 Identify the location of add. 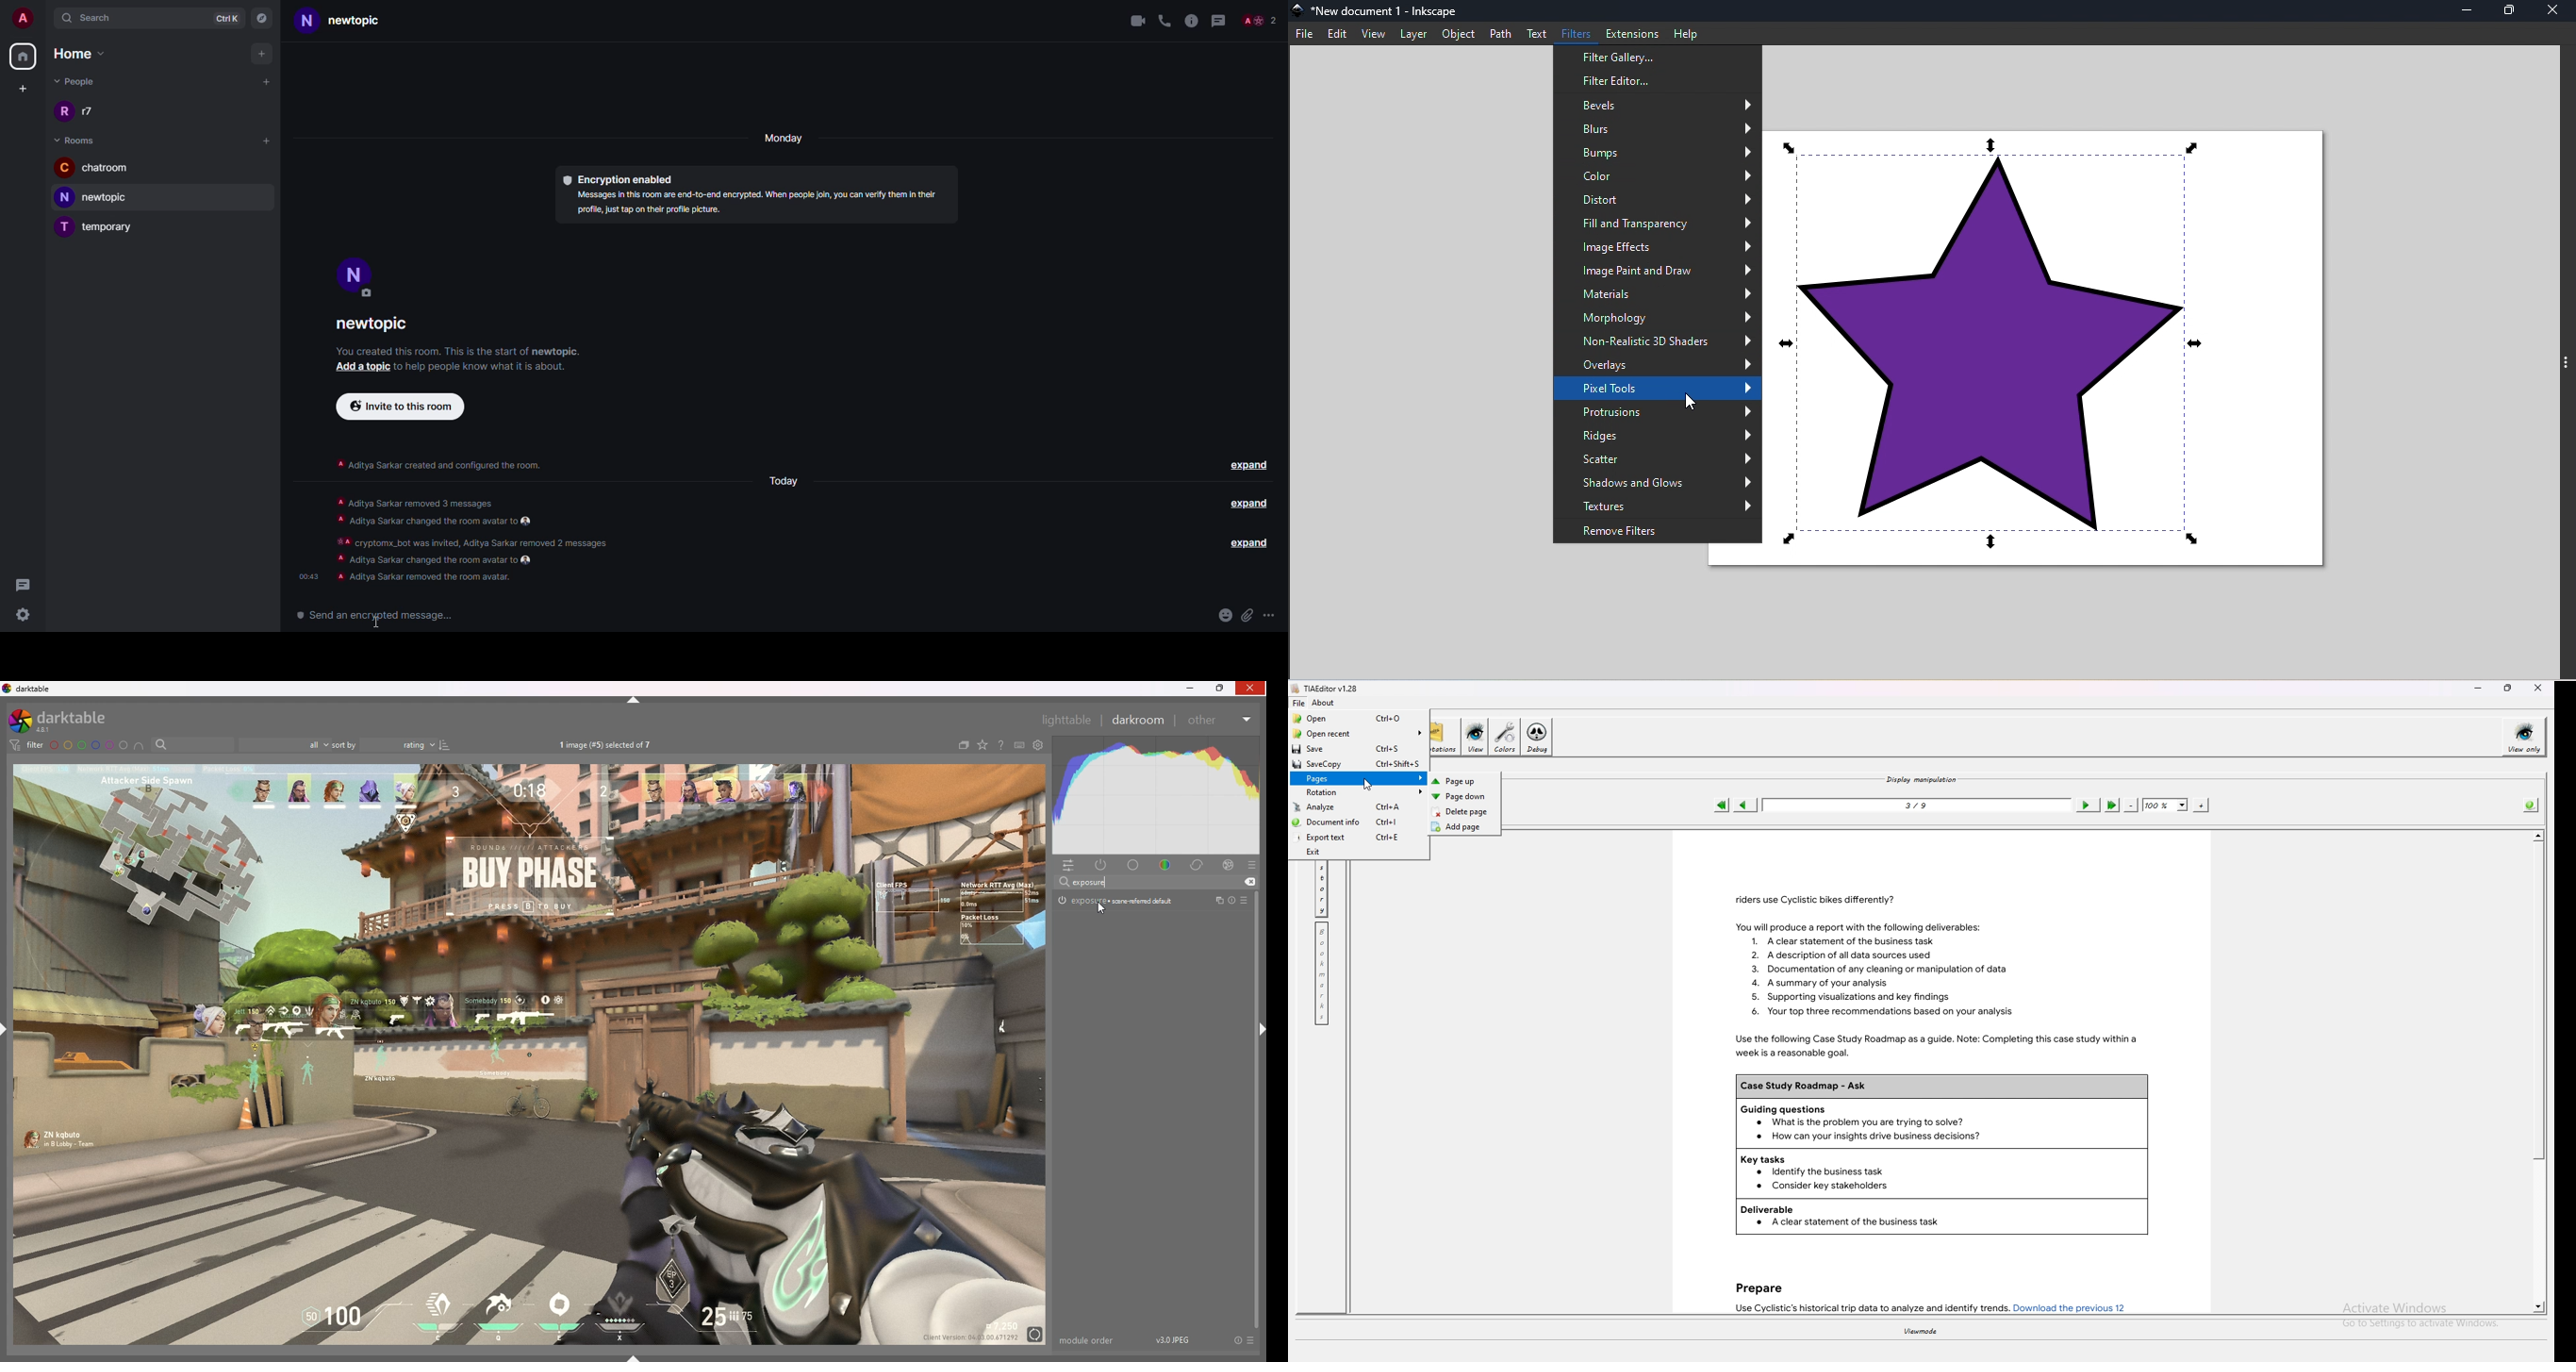
(266, 140).